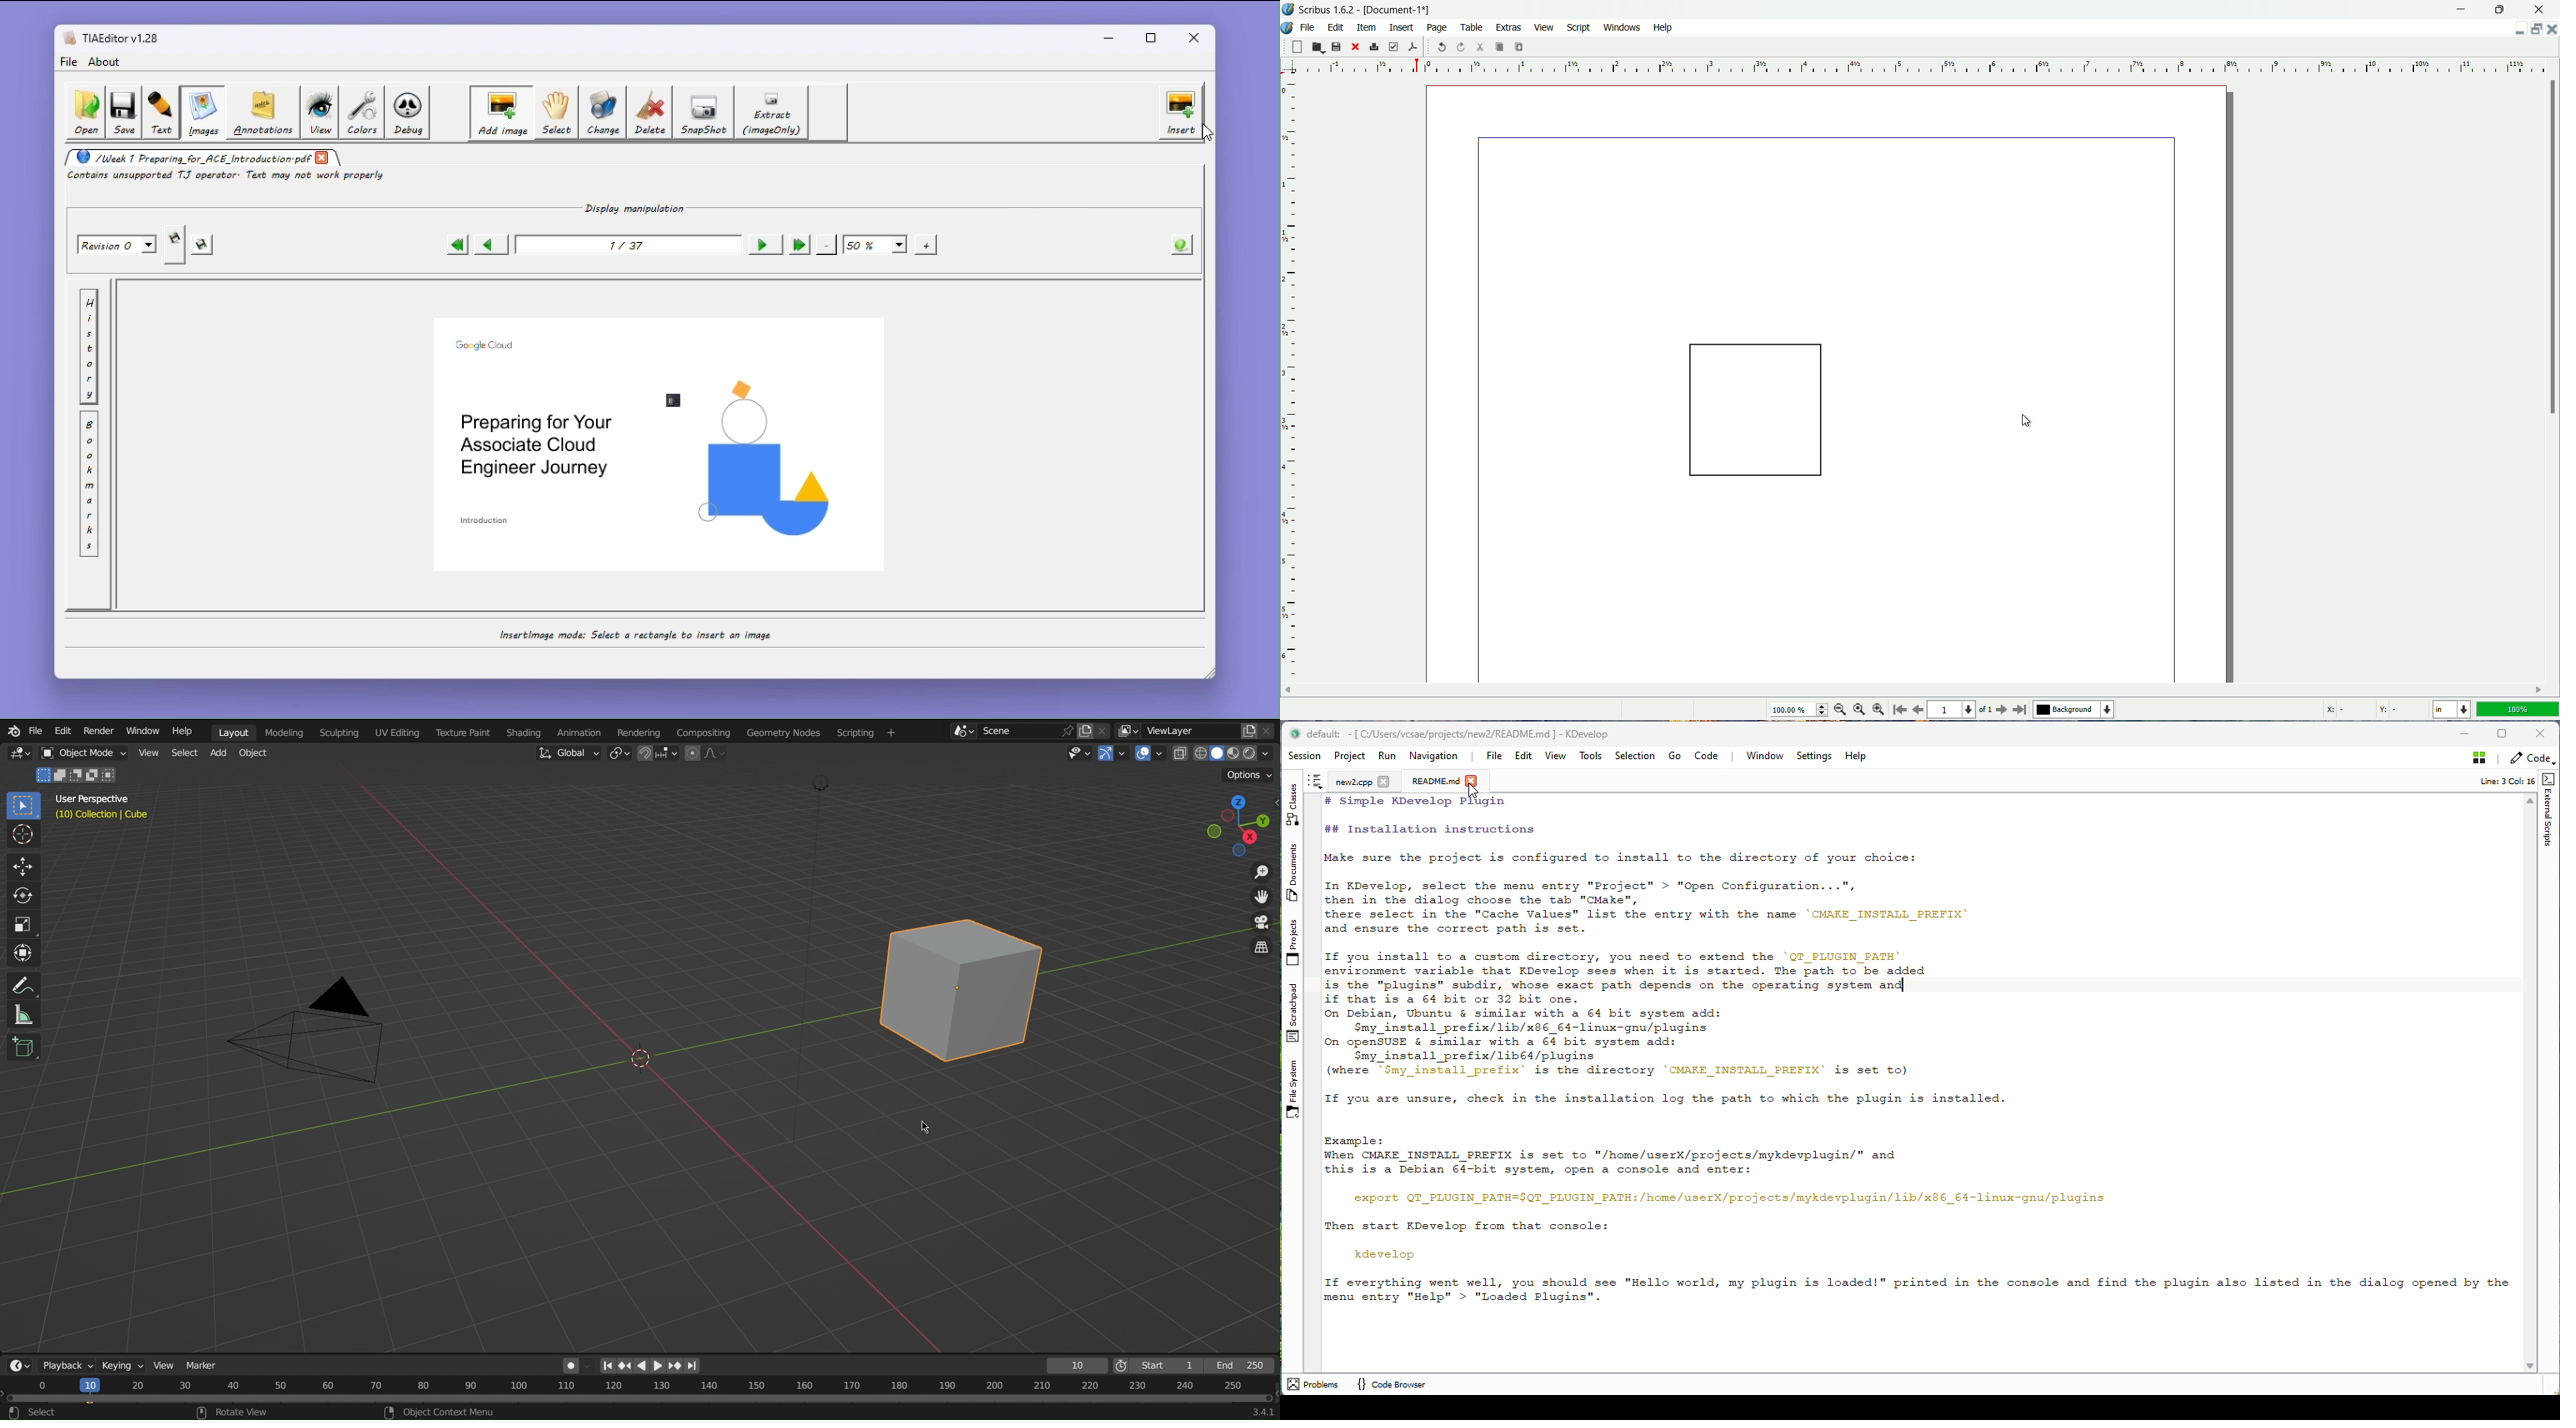  Describe the element at coordinates (763, 458) in the screenshot. I see `Visual element png image` at that location.